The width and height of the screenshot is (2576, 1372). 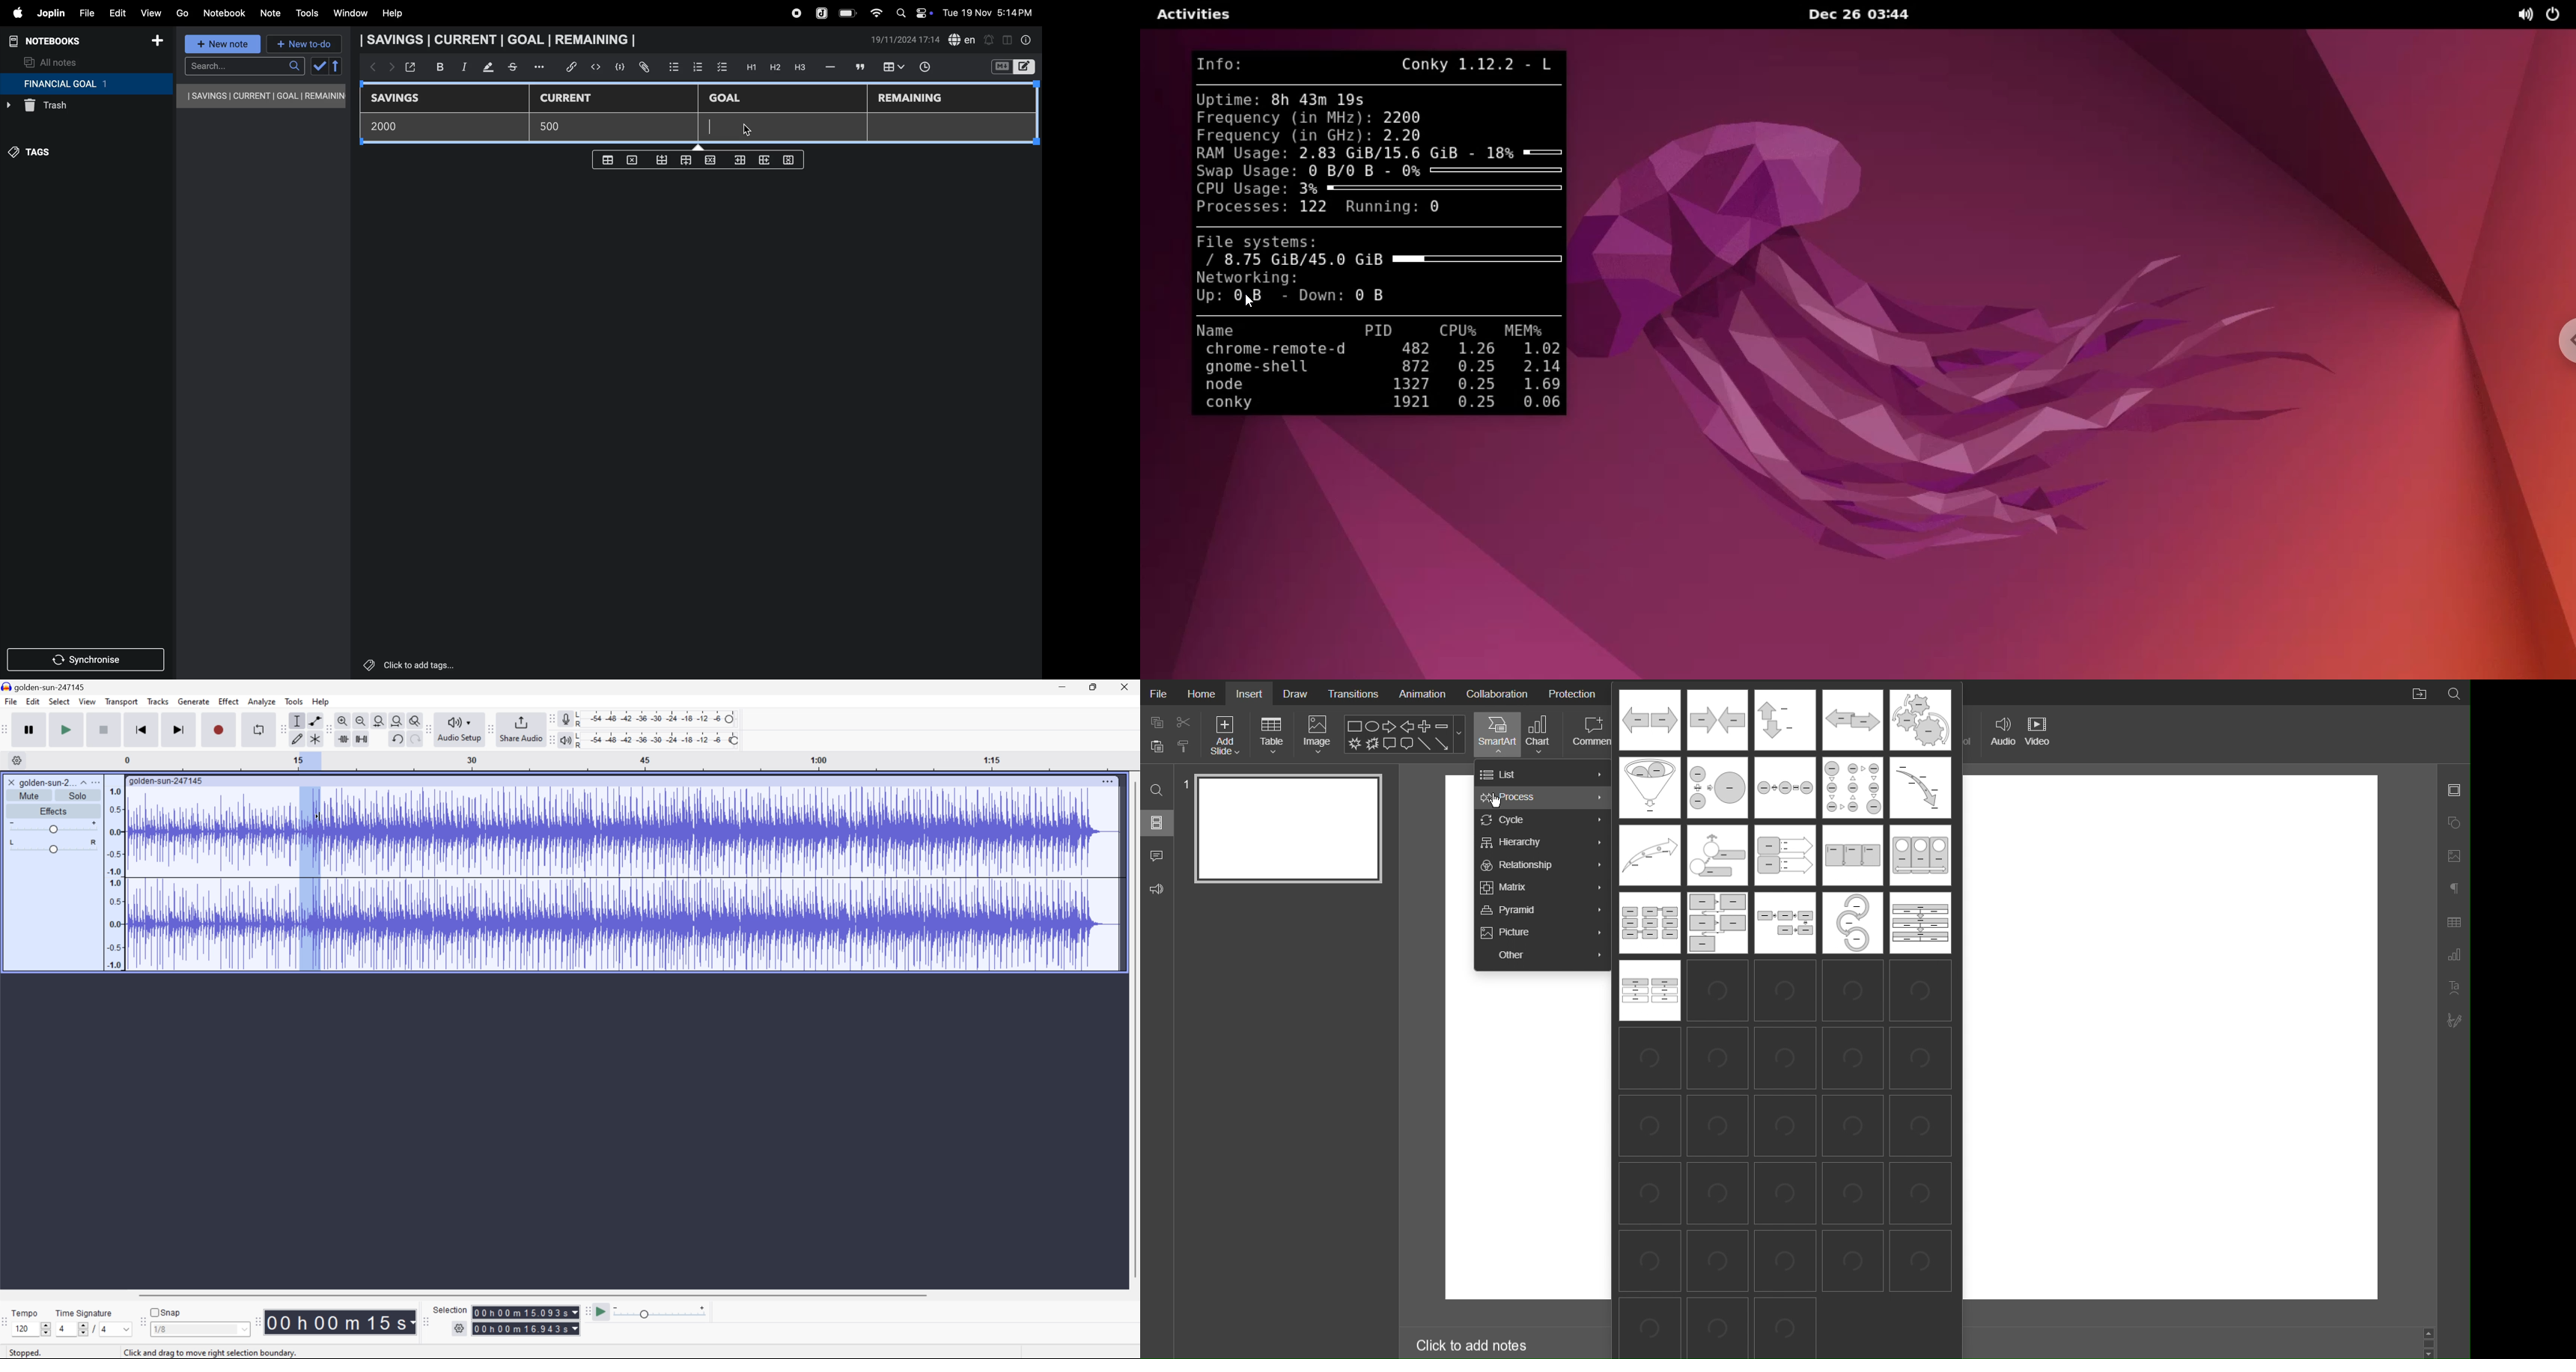 What do you see at coordinates (2416, 691) in the screenshot?
I see `Open File Location` at bounding box center [2416, 691].